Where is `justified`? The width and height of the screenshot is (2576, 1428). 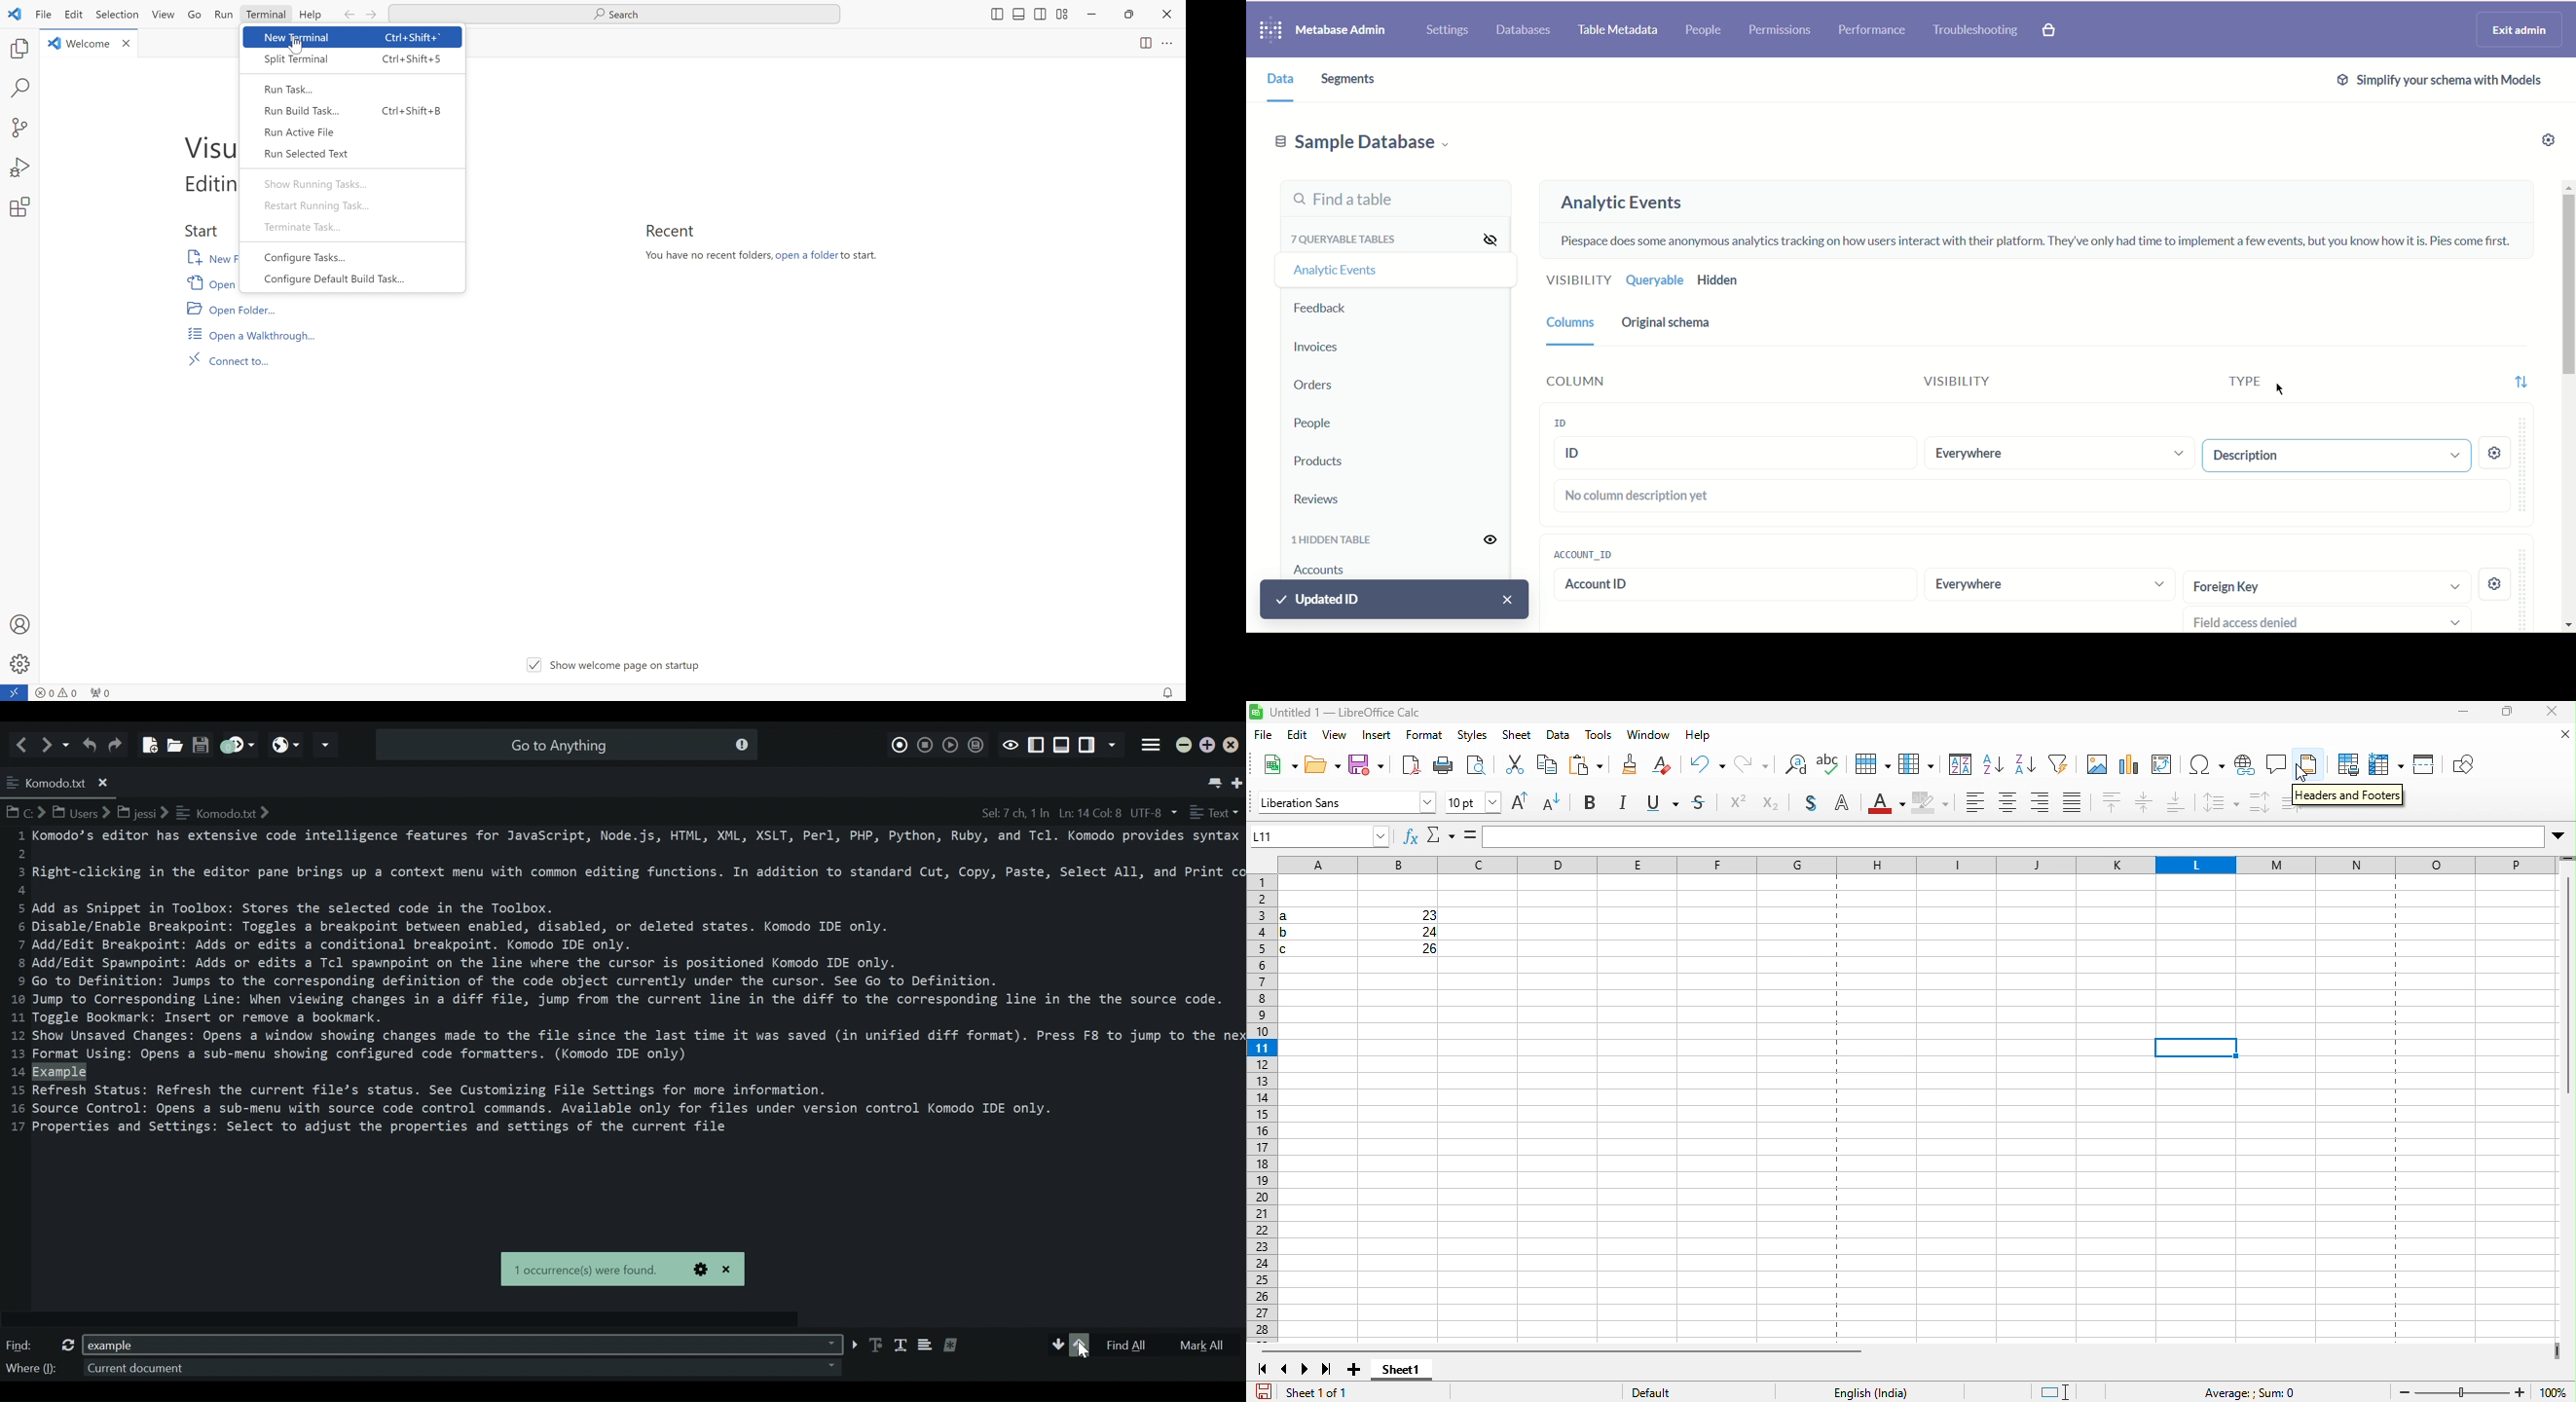
justified is located at coordinates (2078, 804).